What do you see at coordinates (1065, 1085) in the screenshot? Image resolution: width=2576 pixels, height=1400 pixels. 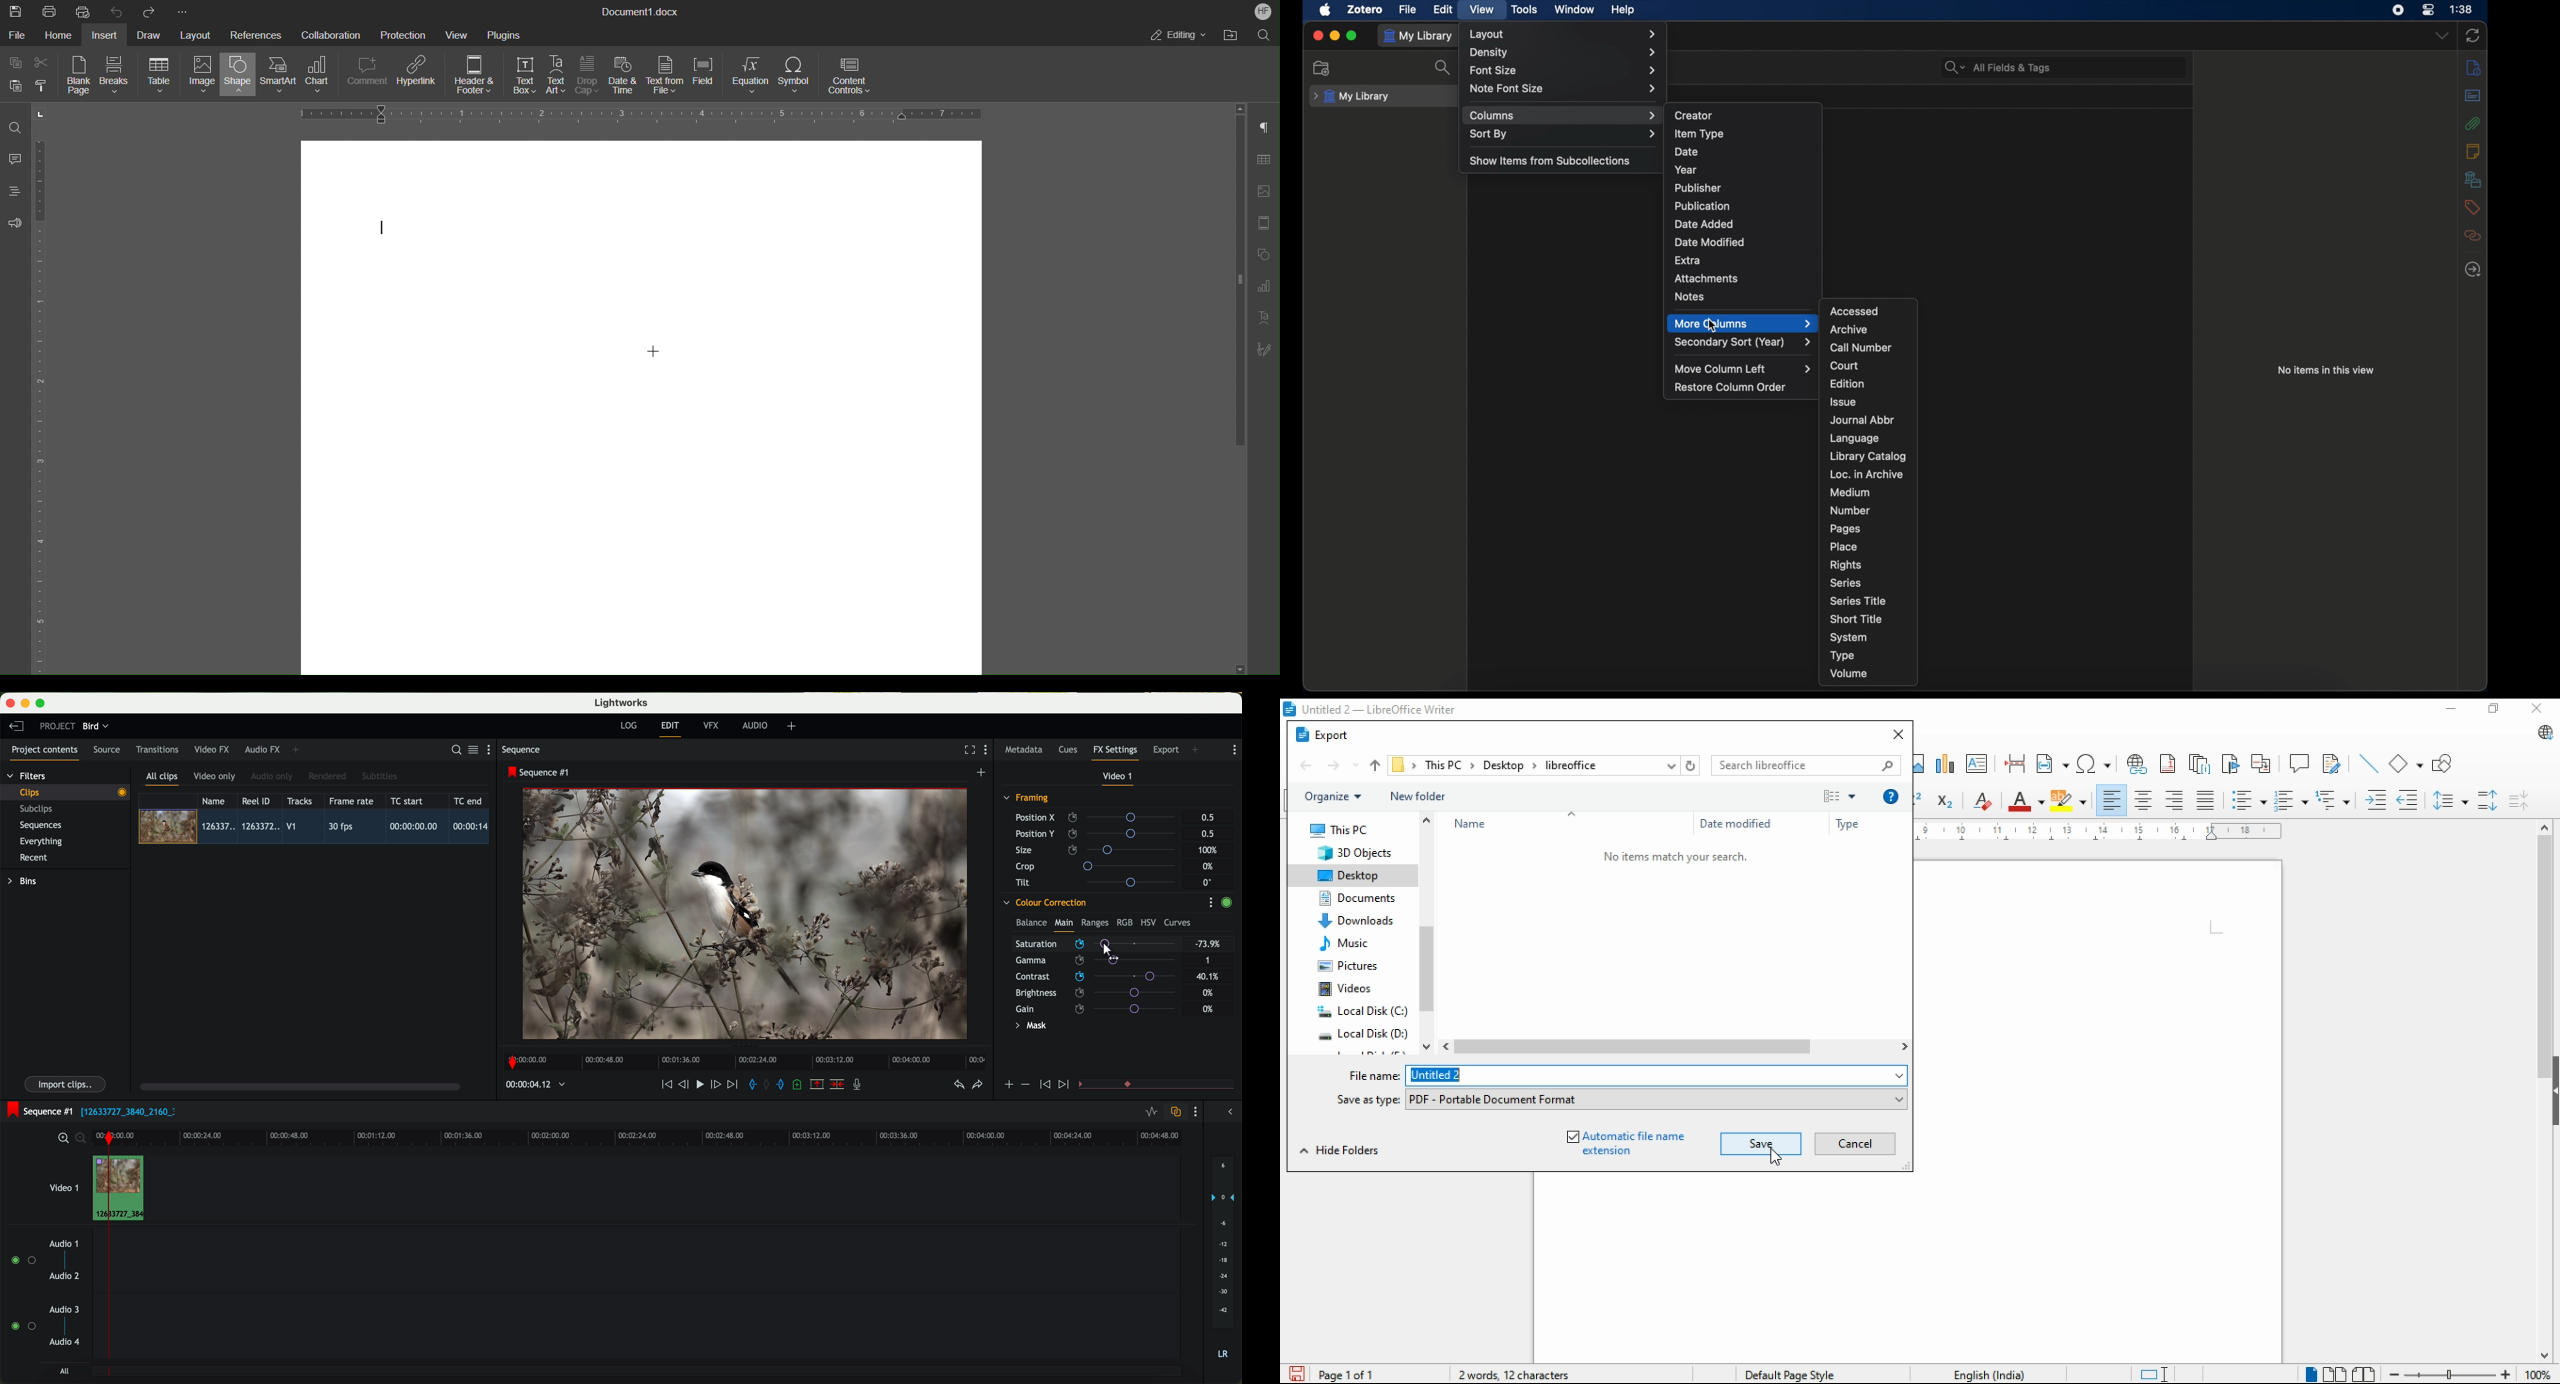 I see `icon` at bounding box center [1065, 1085].